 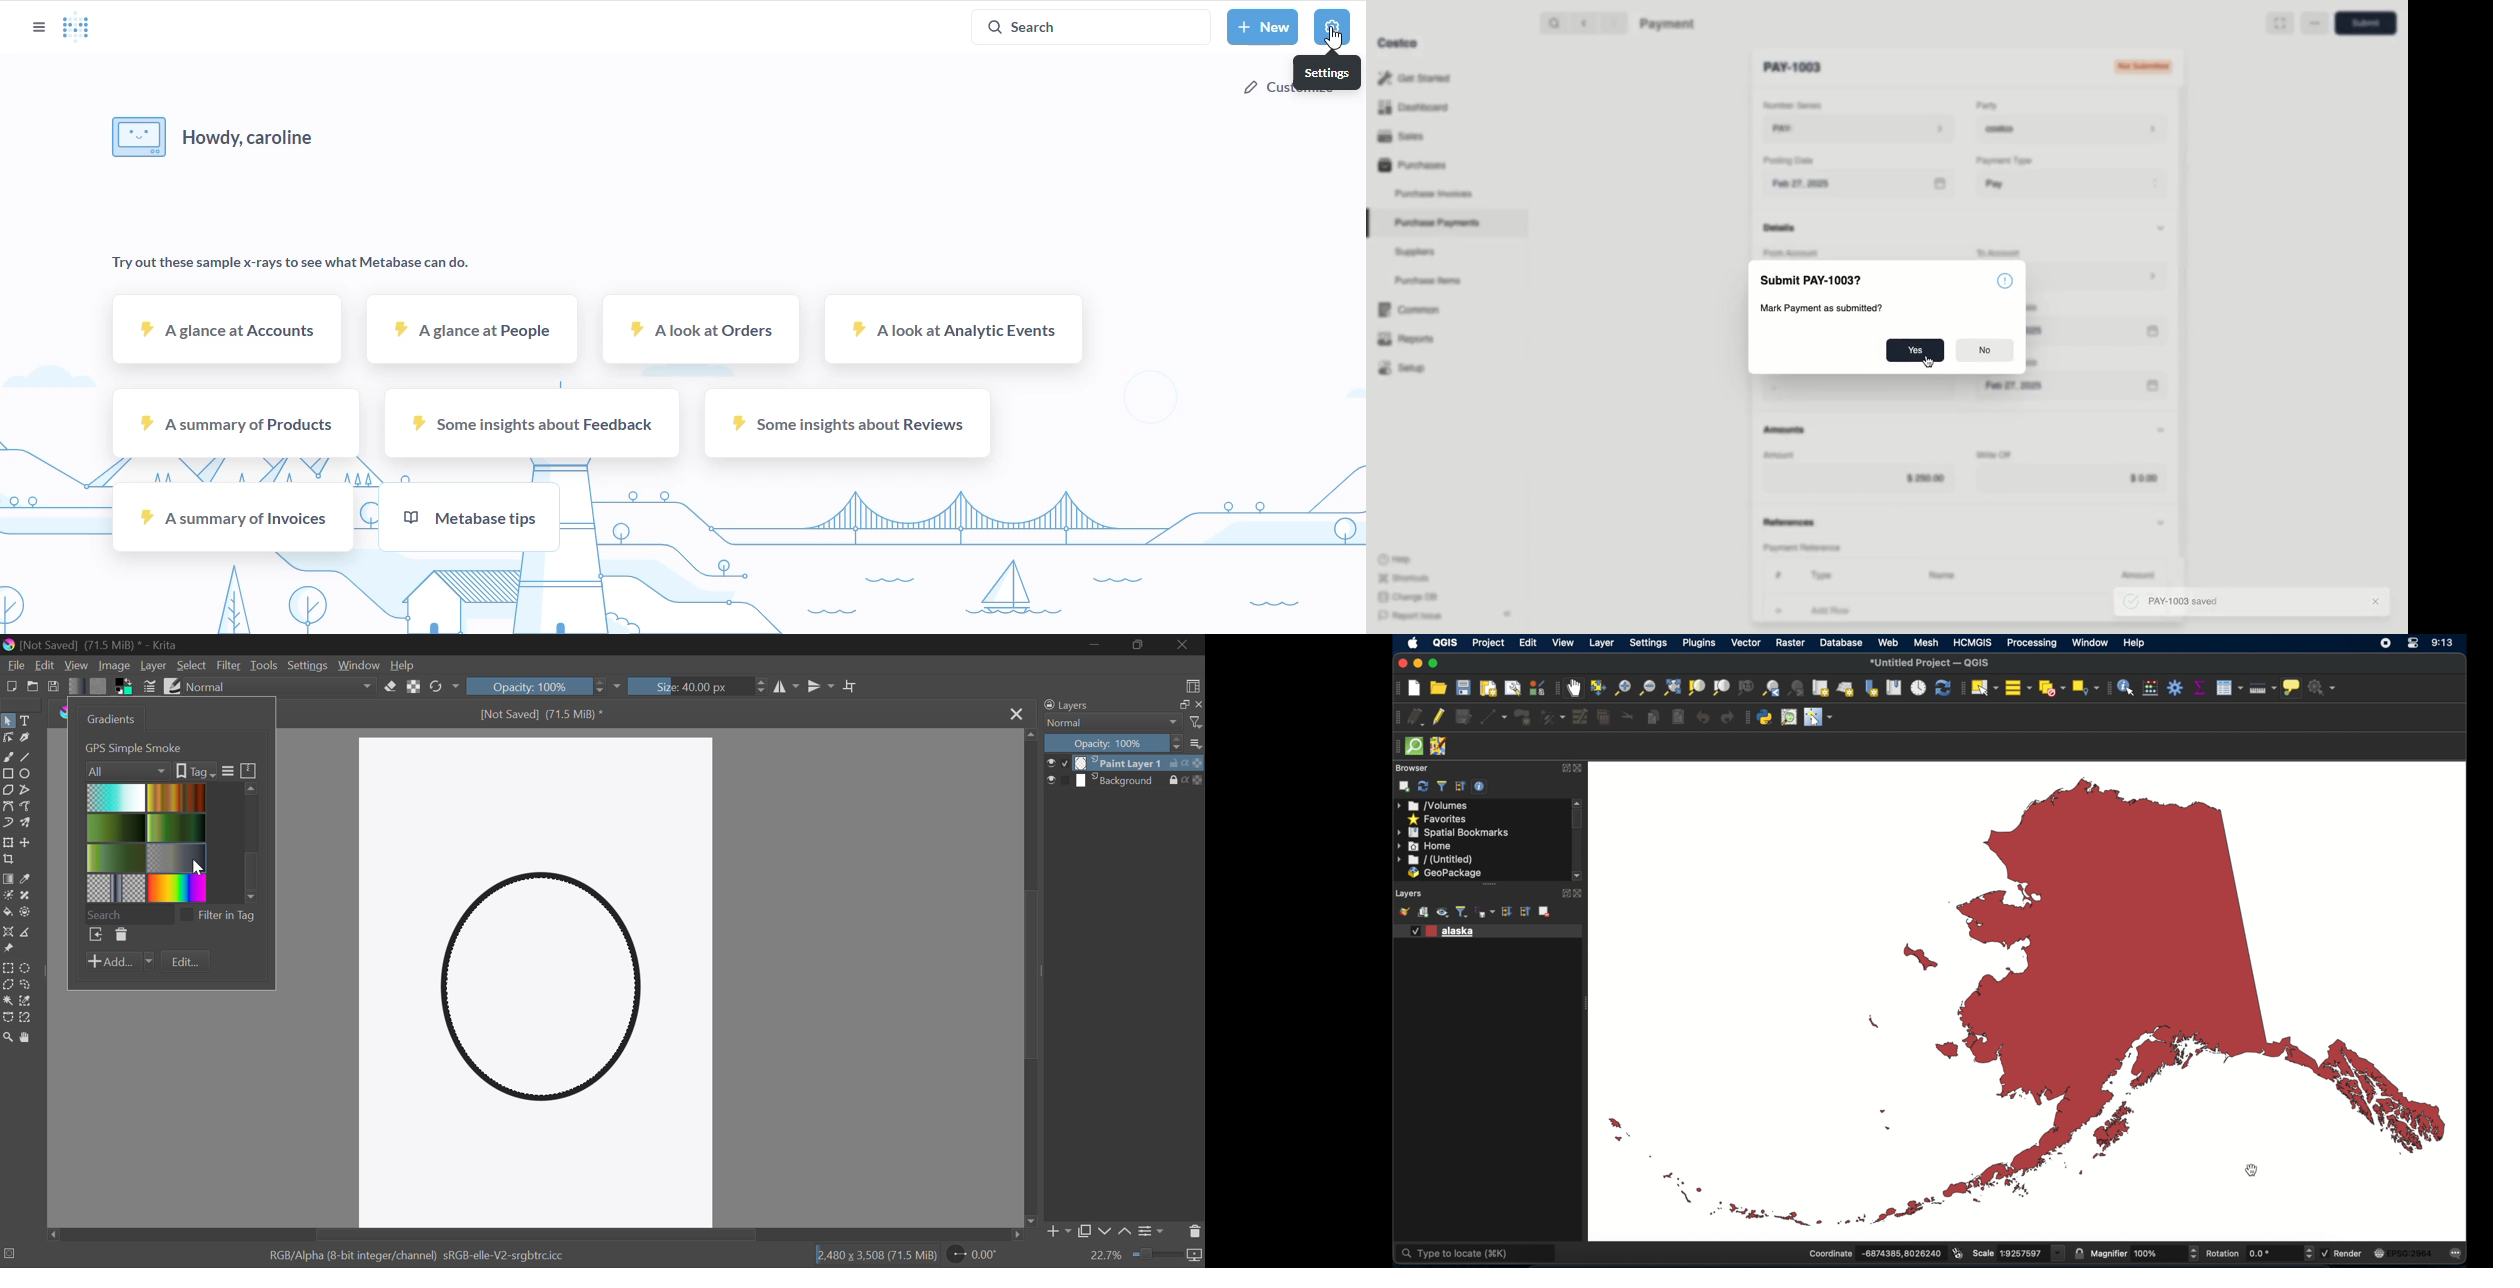 What do you see at coordinates (700, 685) in the screenshot?
I see `Brush Size` at bounding box center [700, 685].